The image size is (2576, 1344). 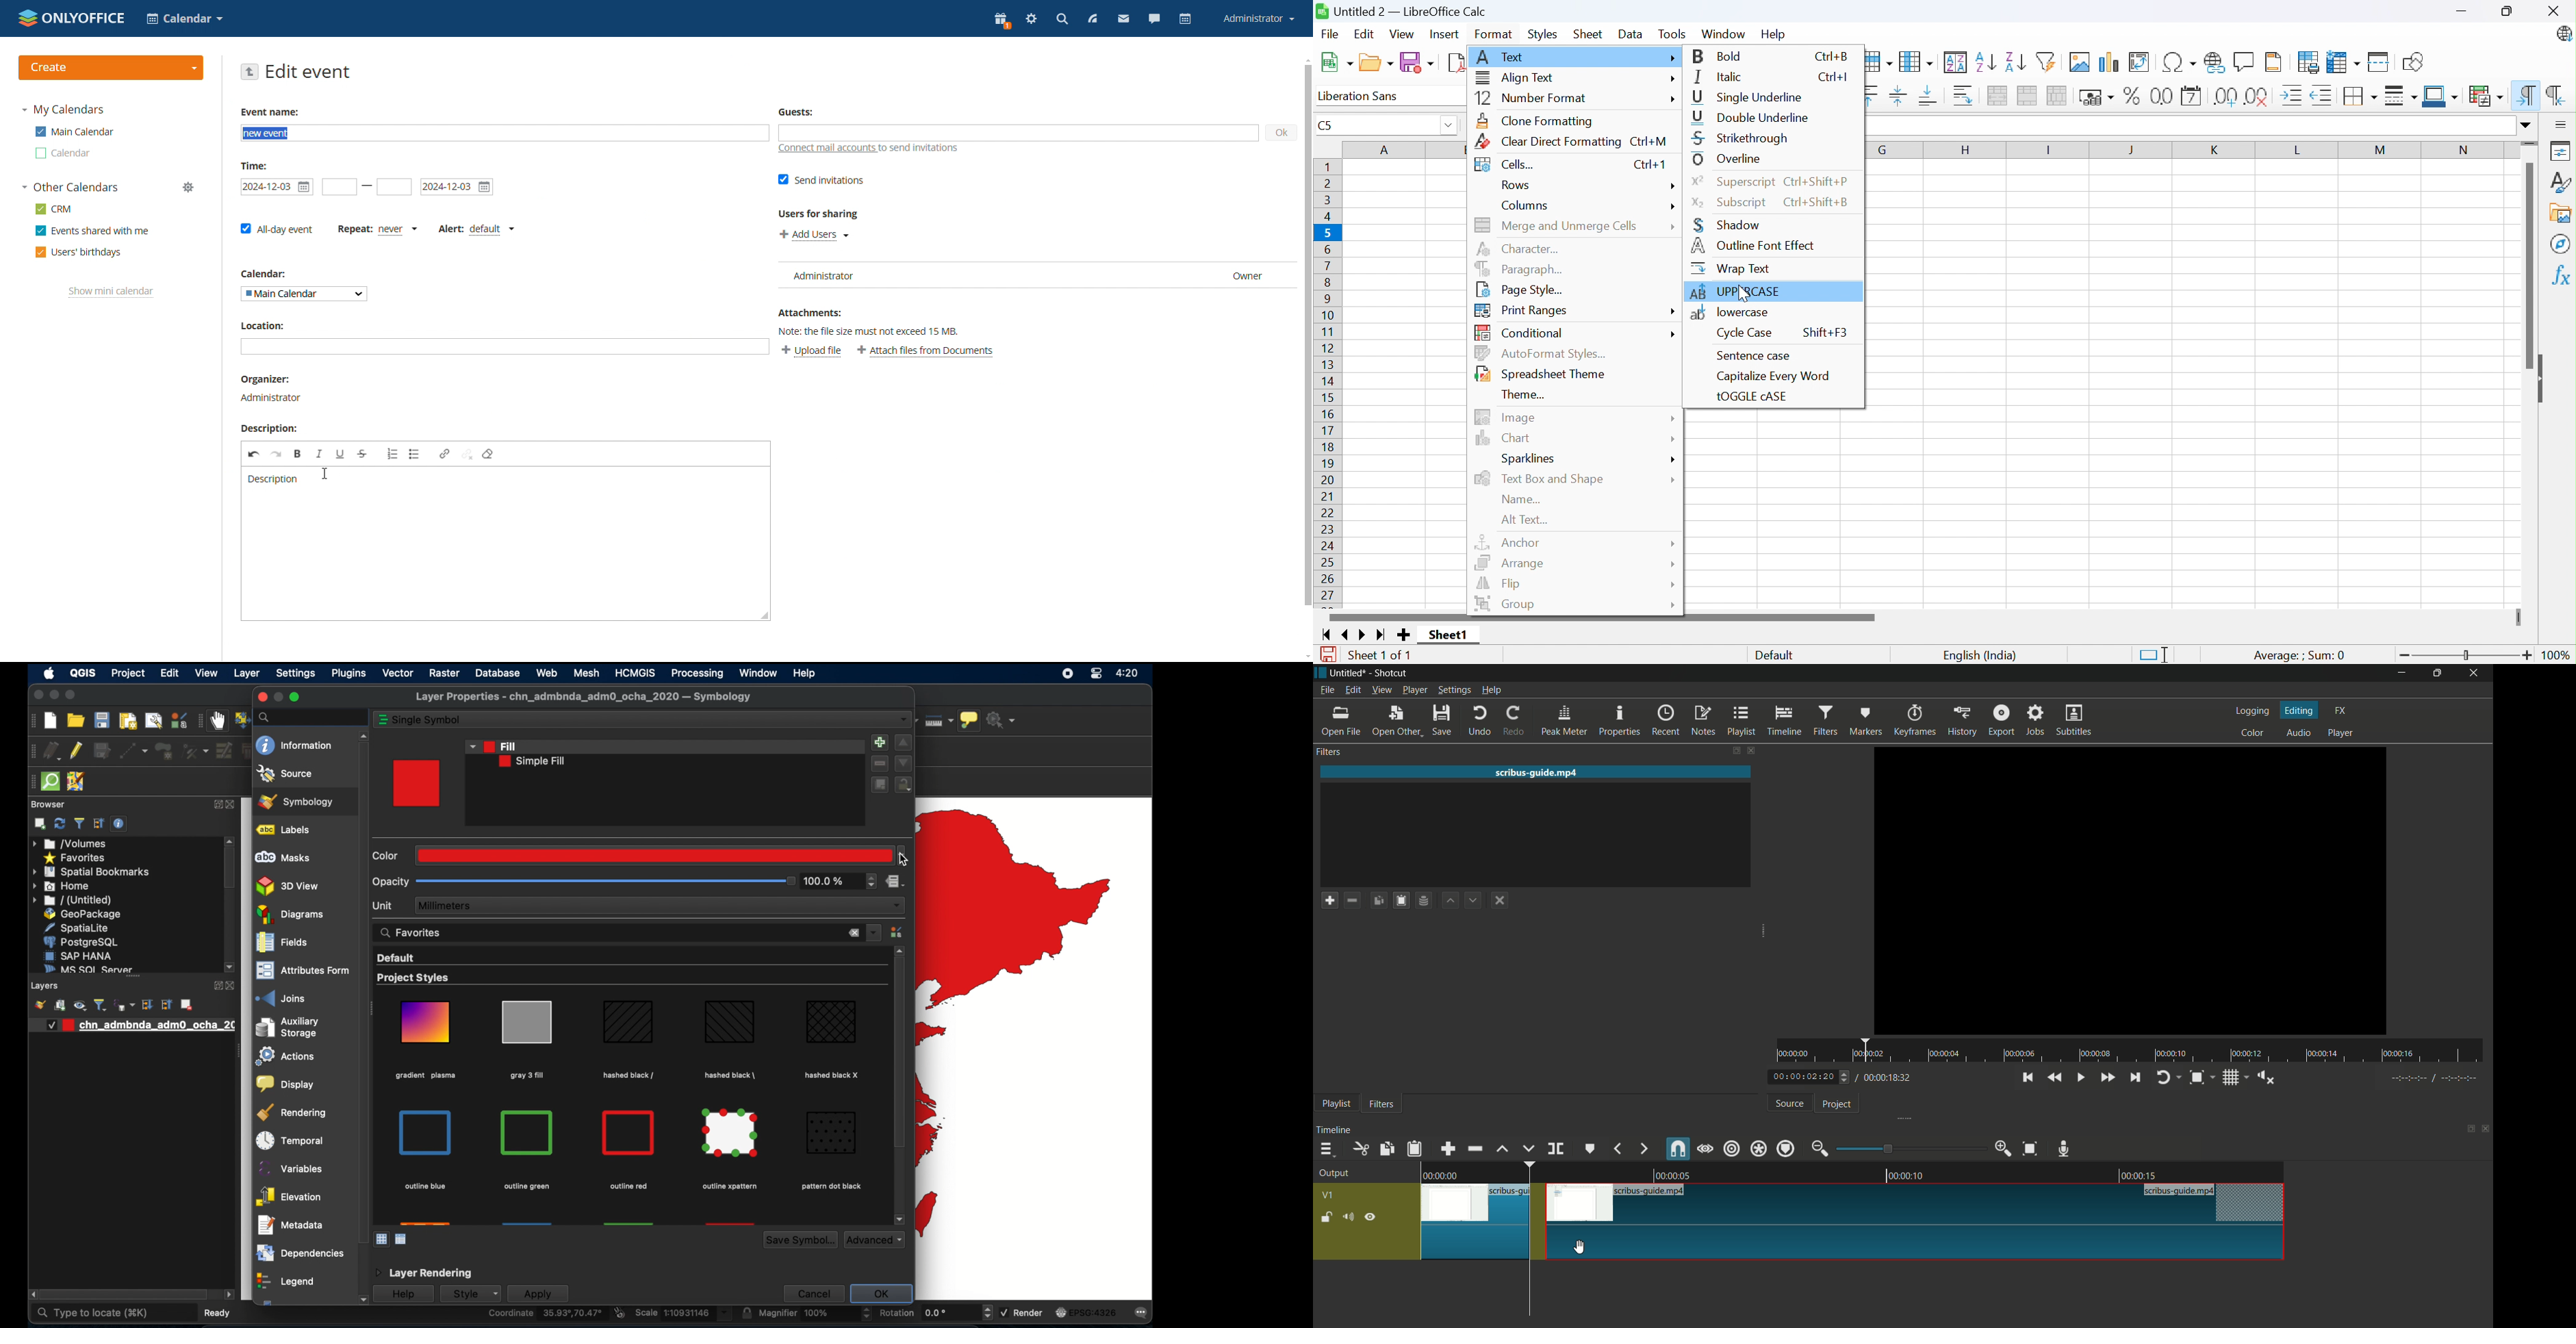 I want to click on joins, so click(x=281, y=998).